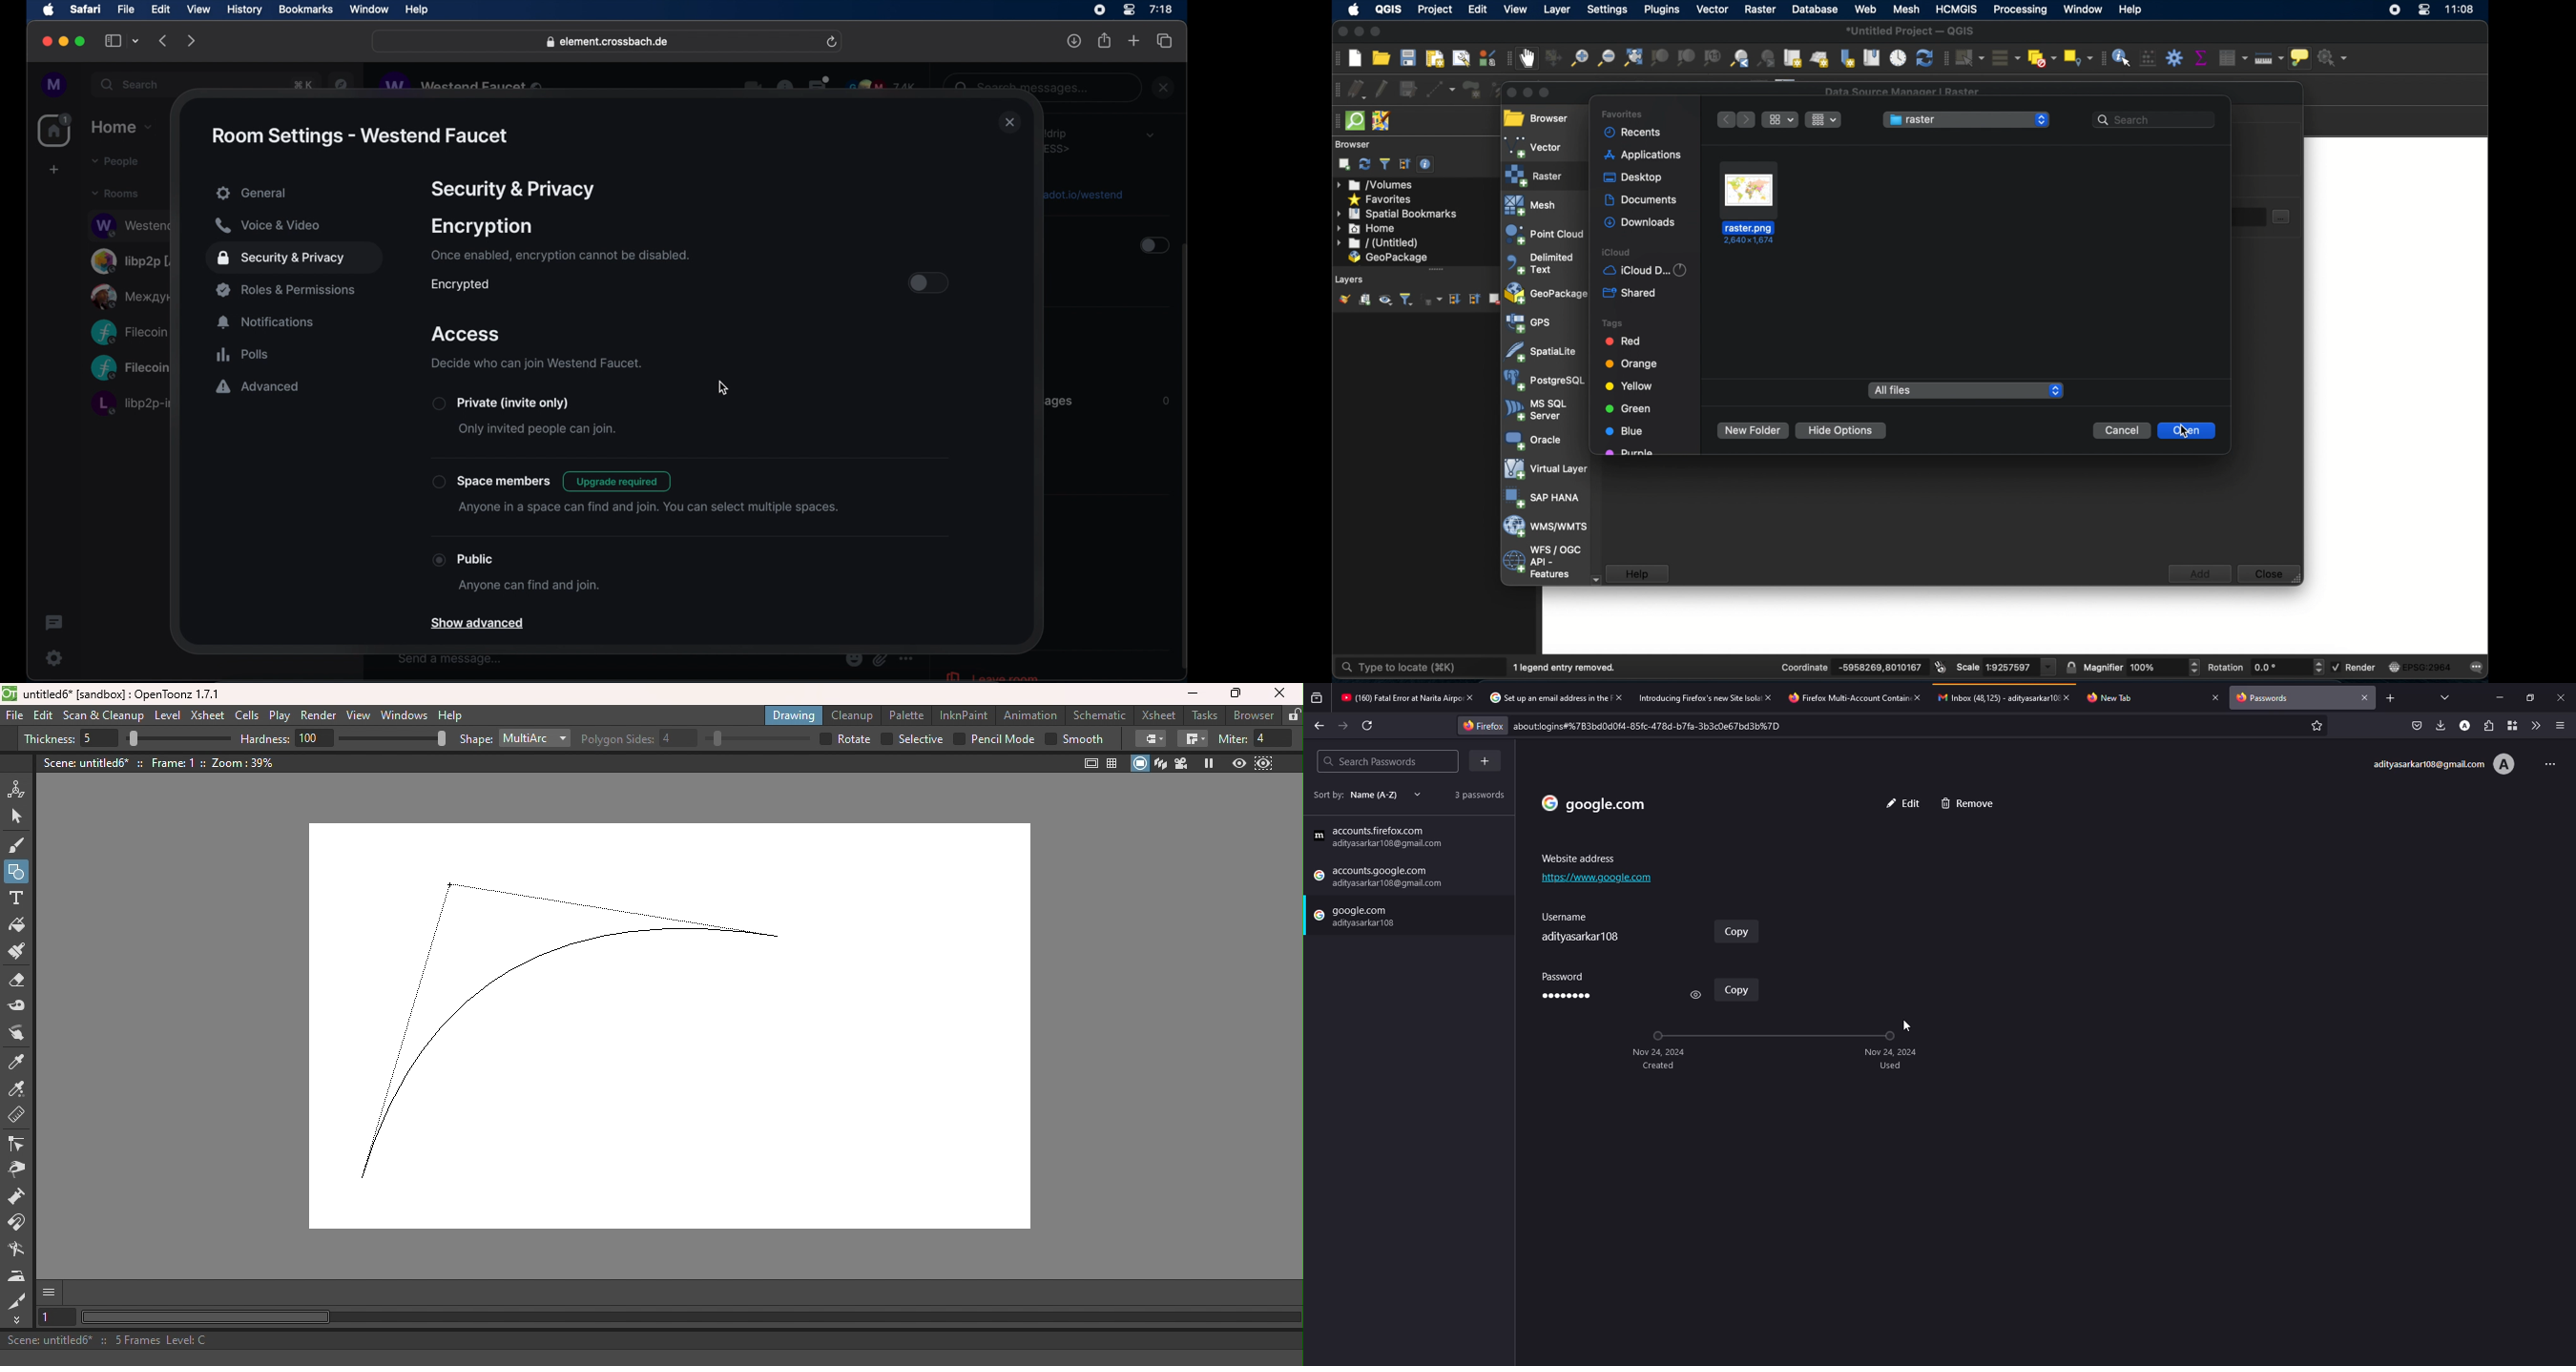  I want to click on save to pocket, so click(2417, 725).